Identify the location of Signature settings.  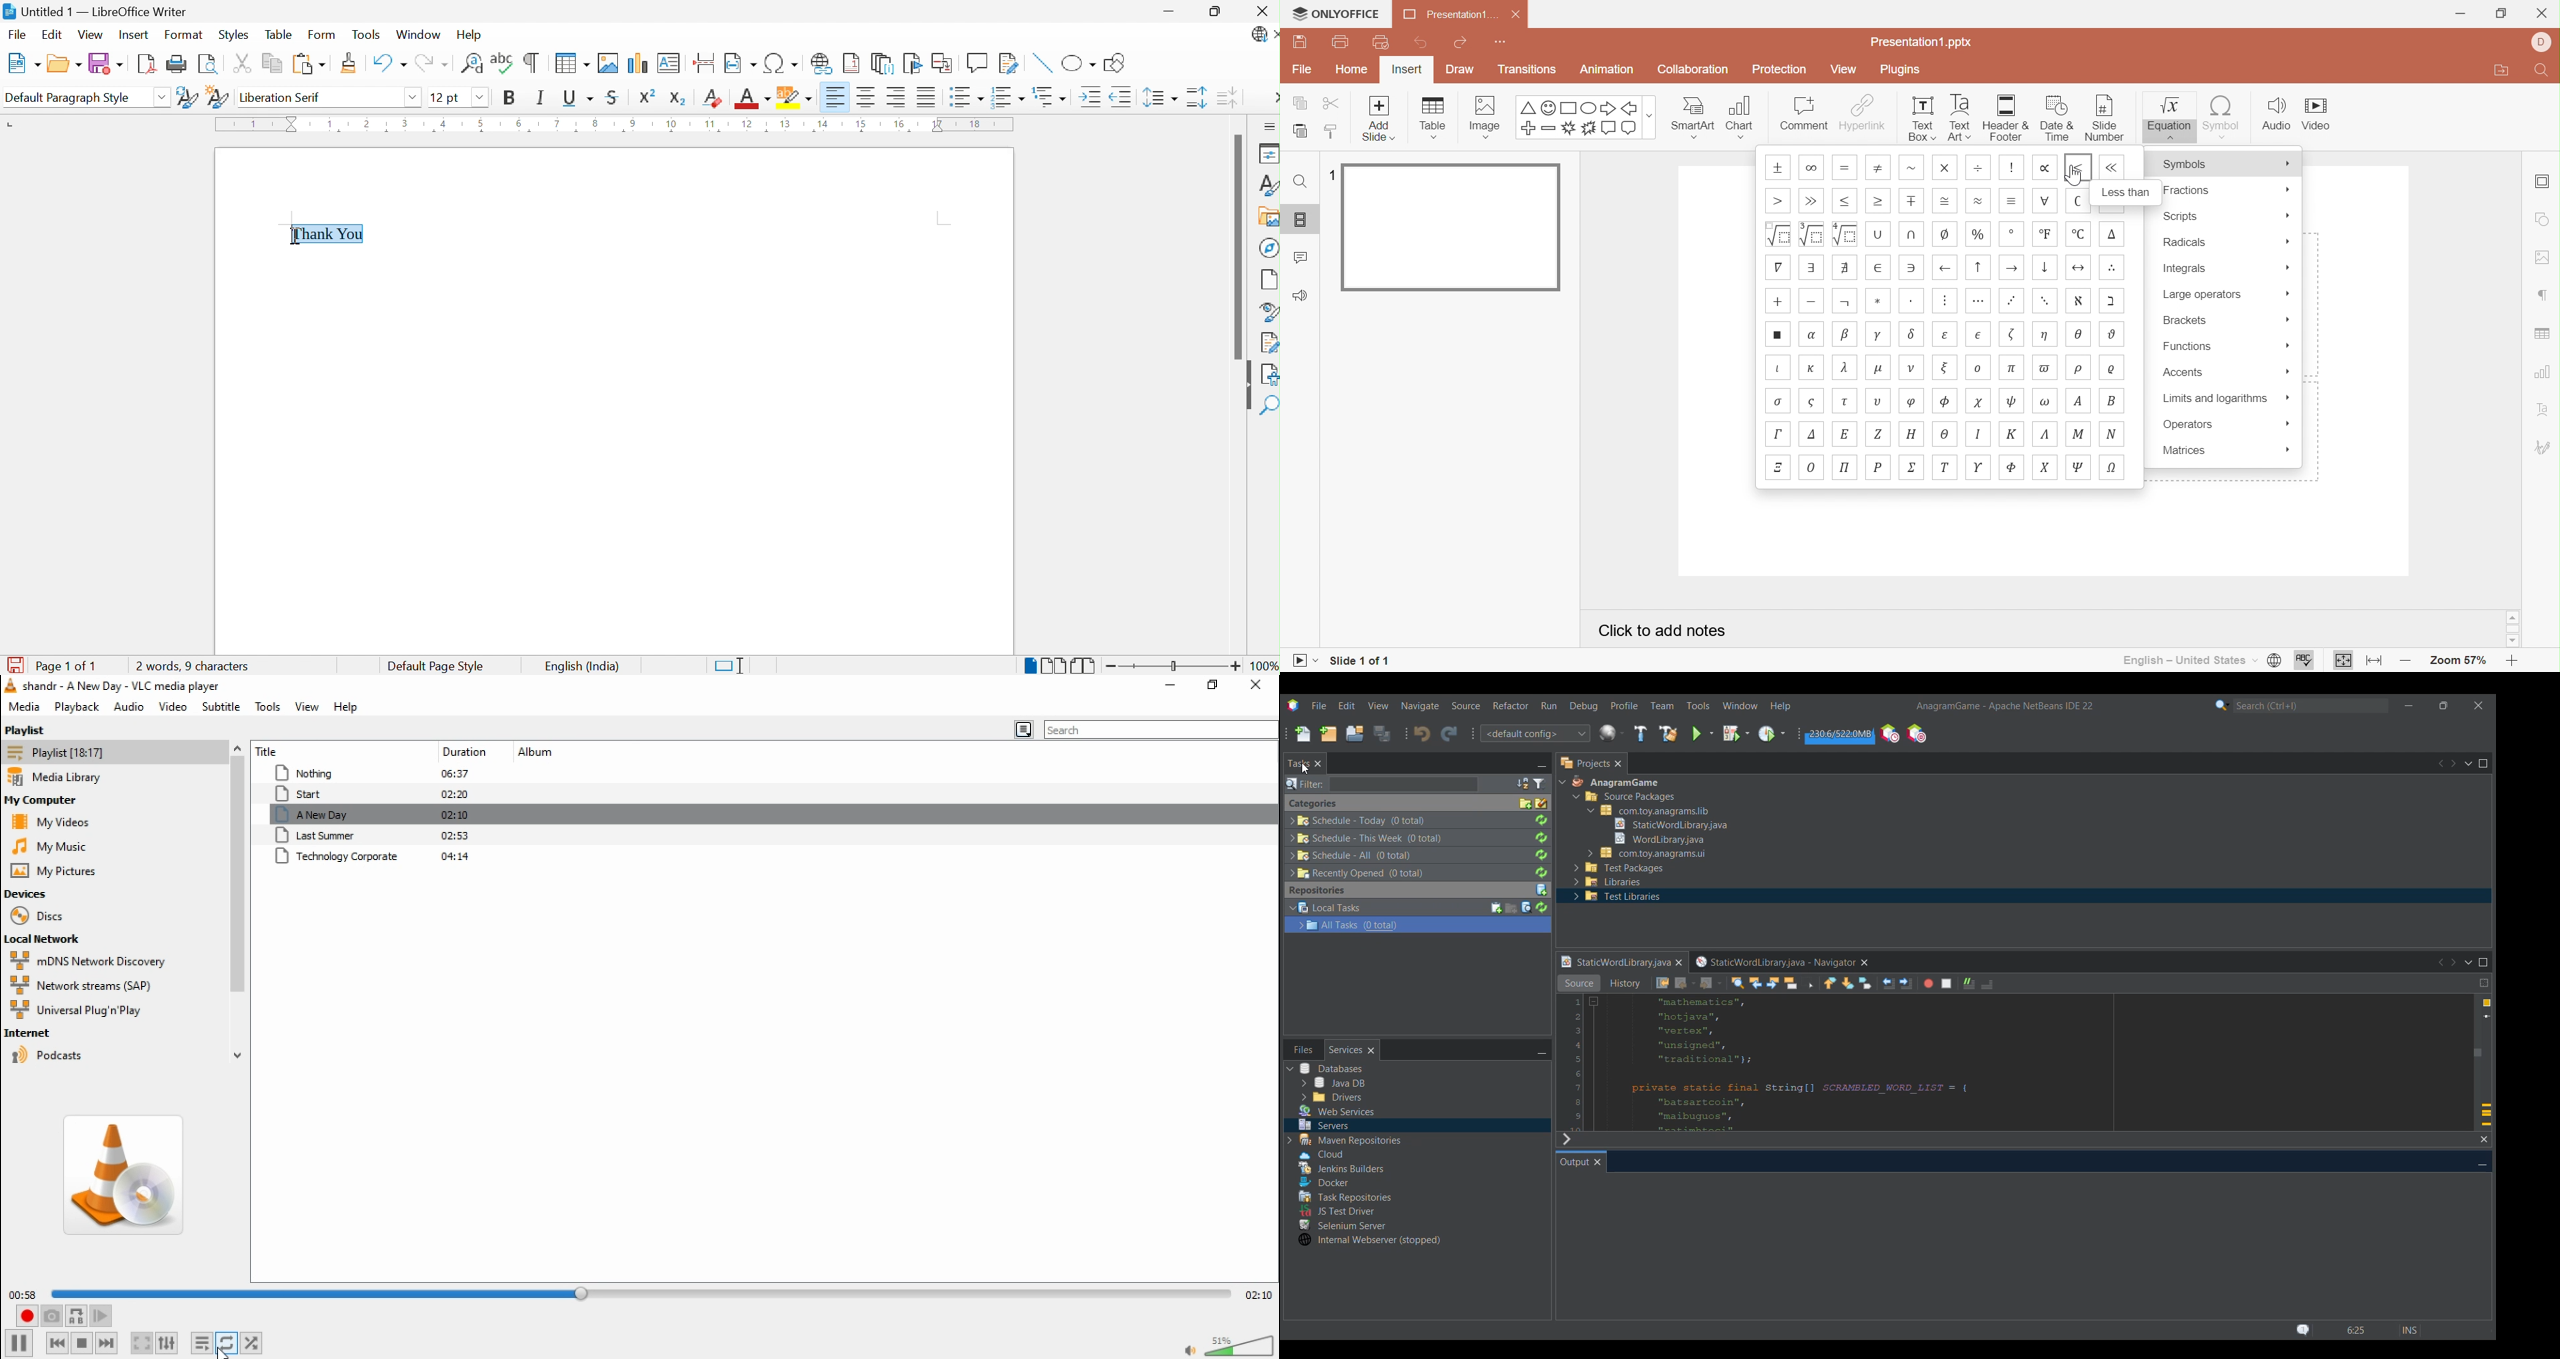
(2541, 447).